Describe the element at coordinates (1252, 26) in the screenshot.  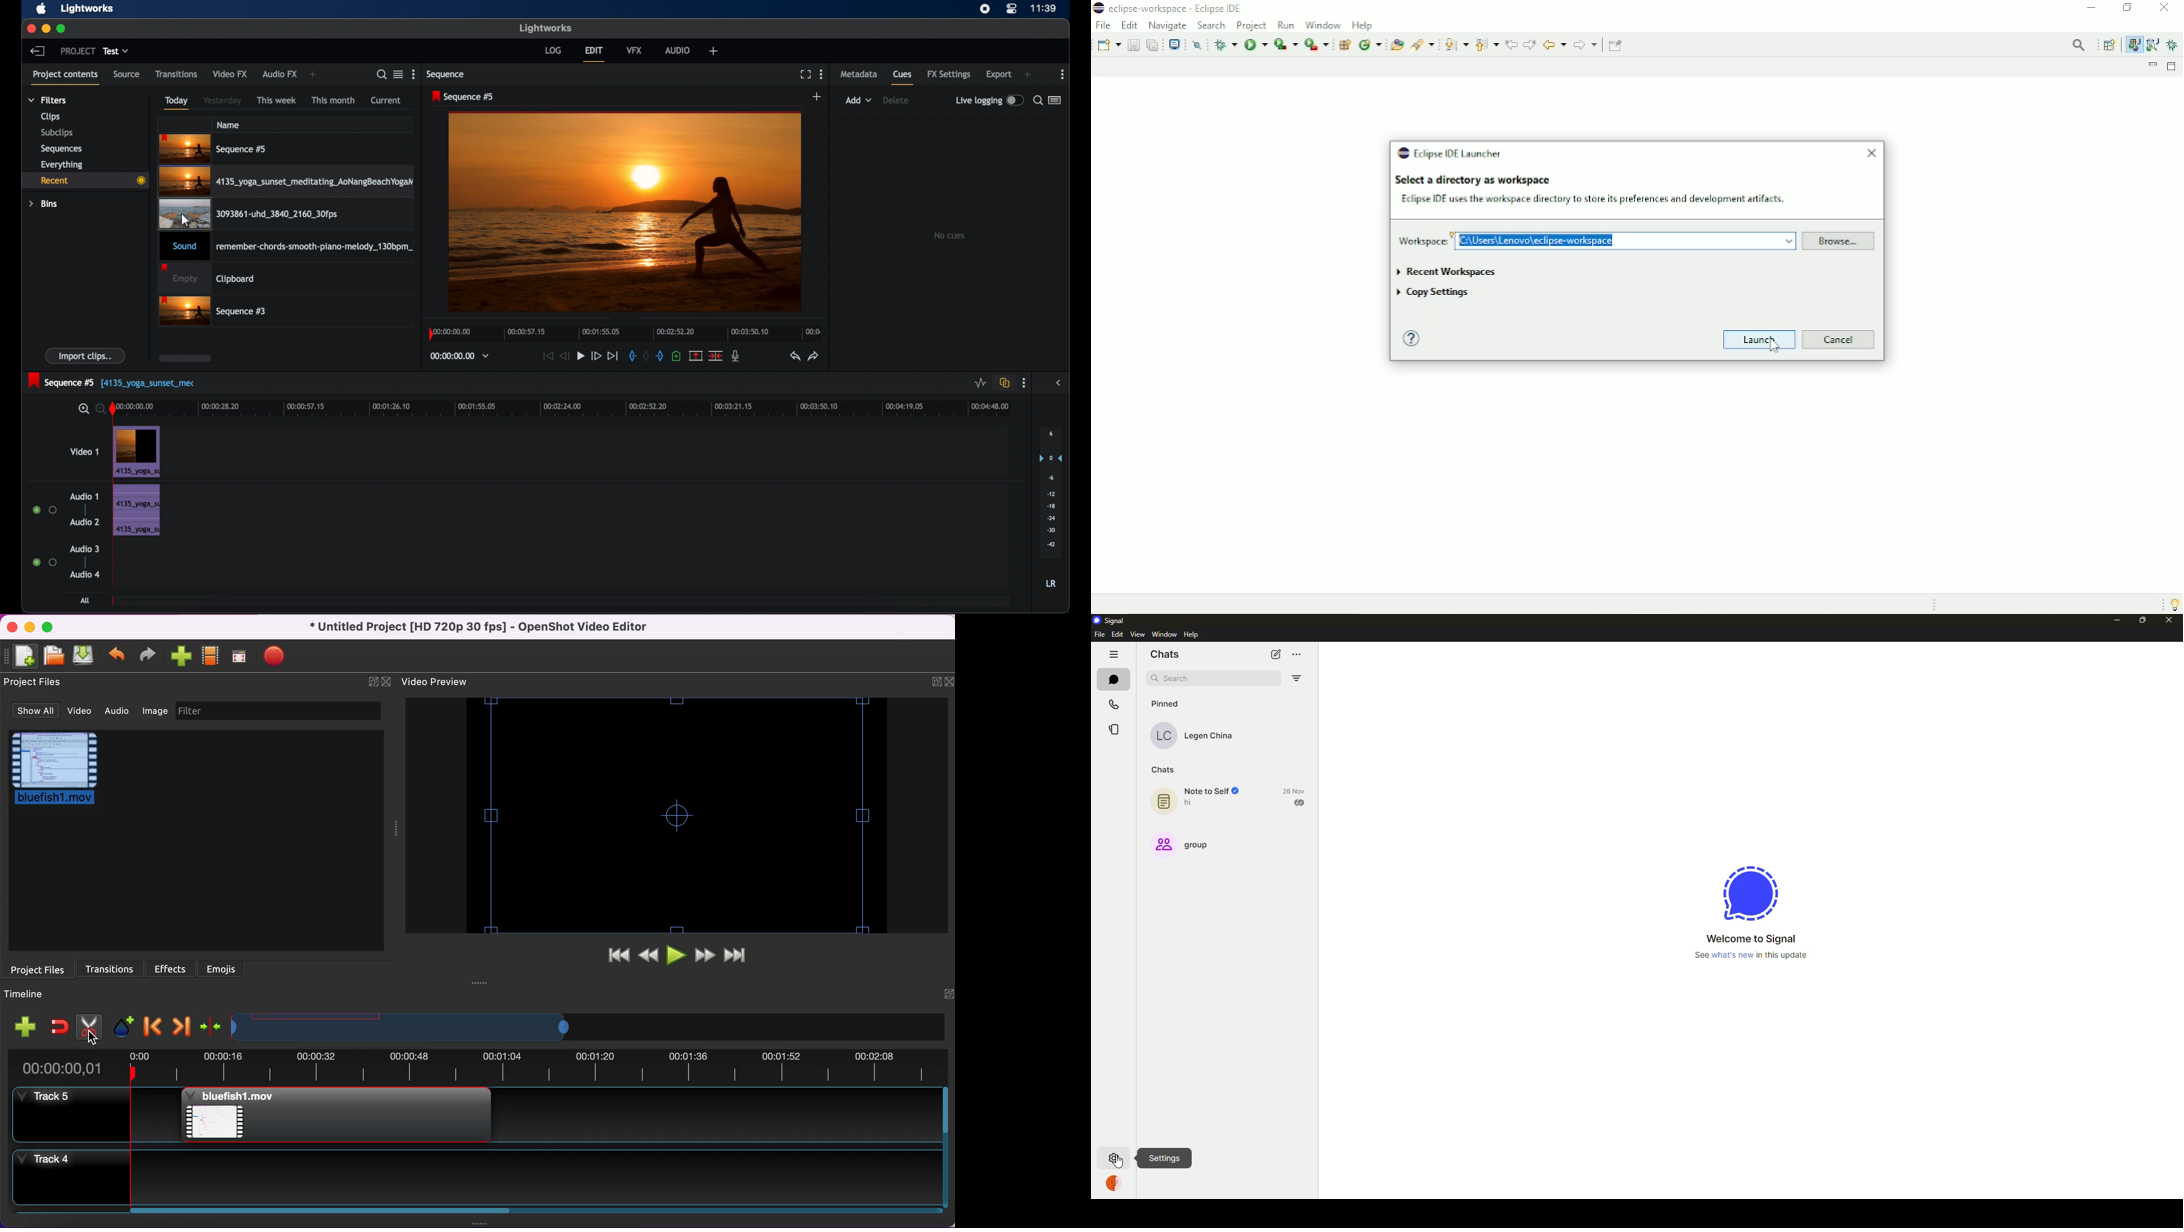
I see `Project` at that location.